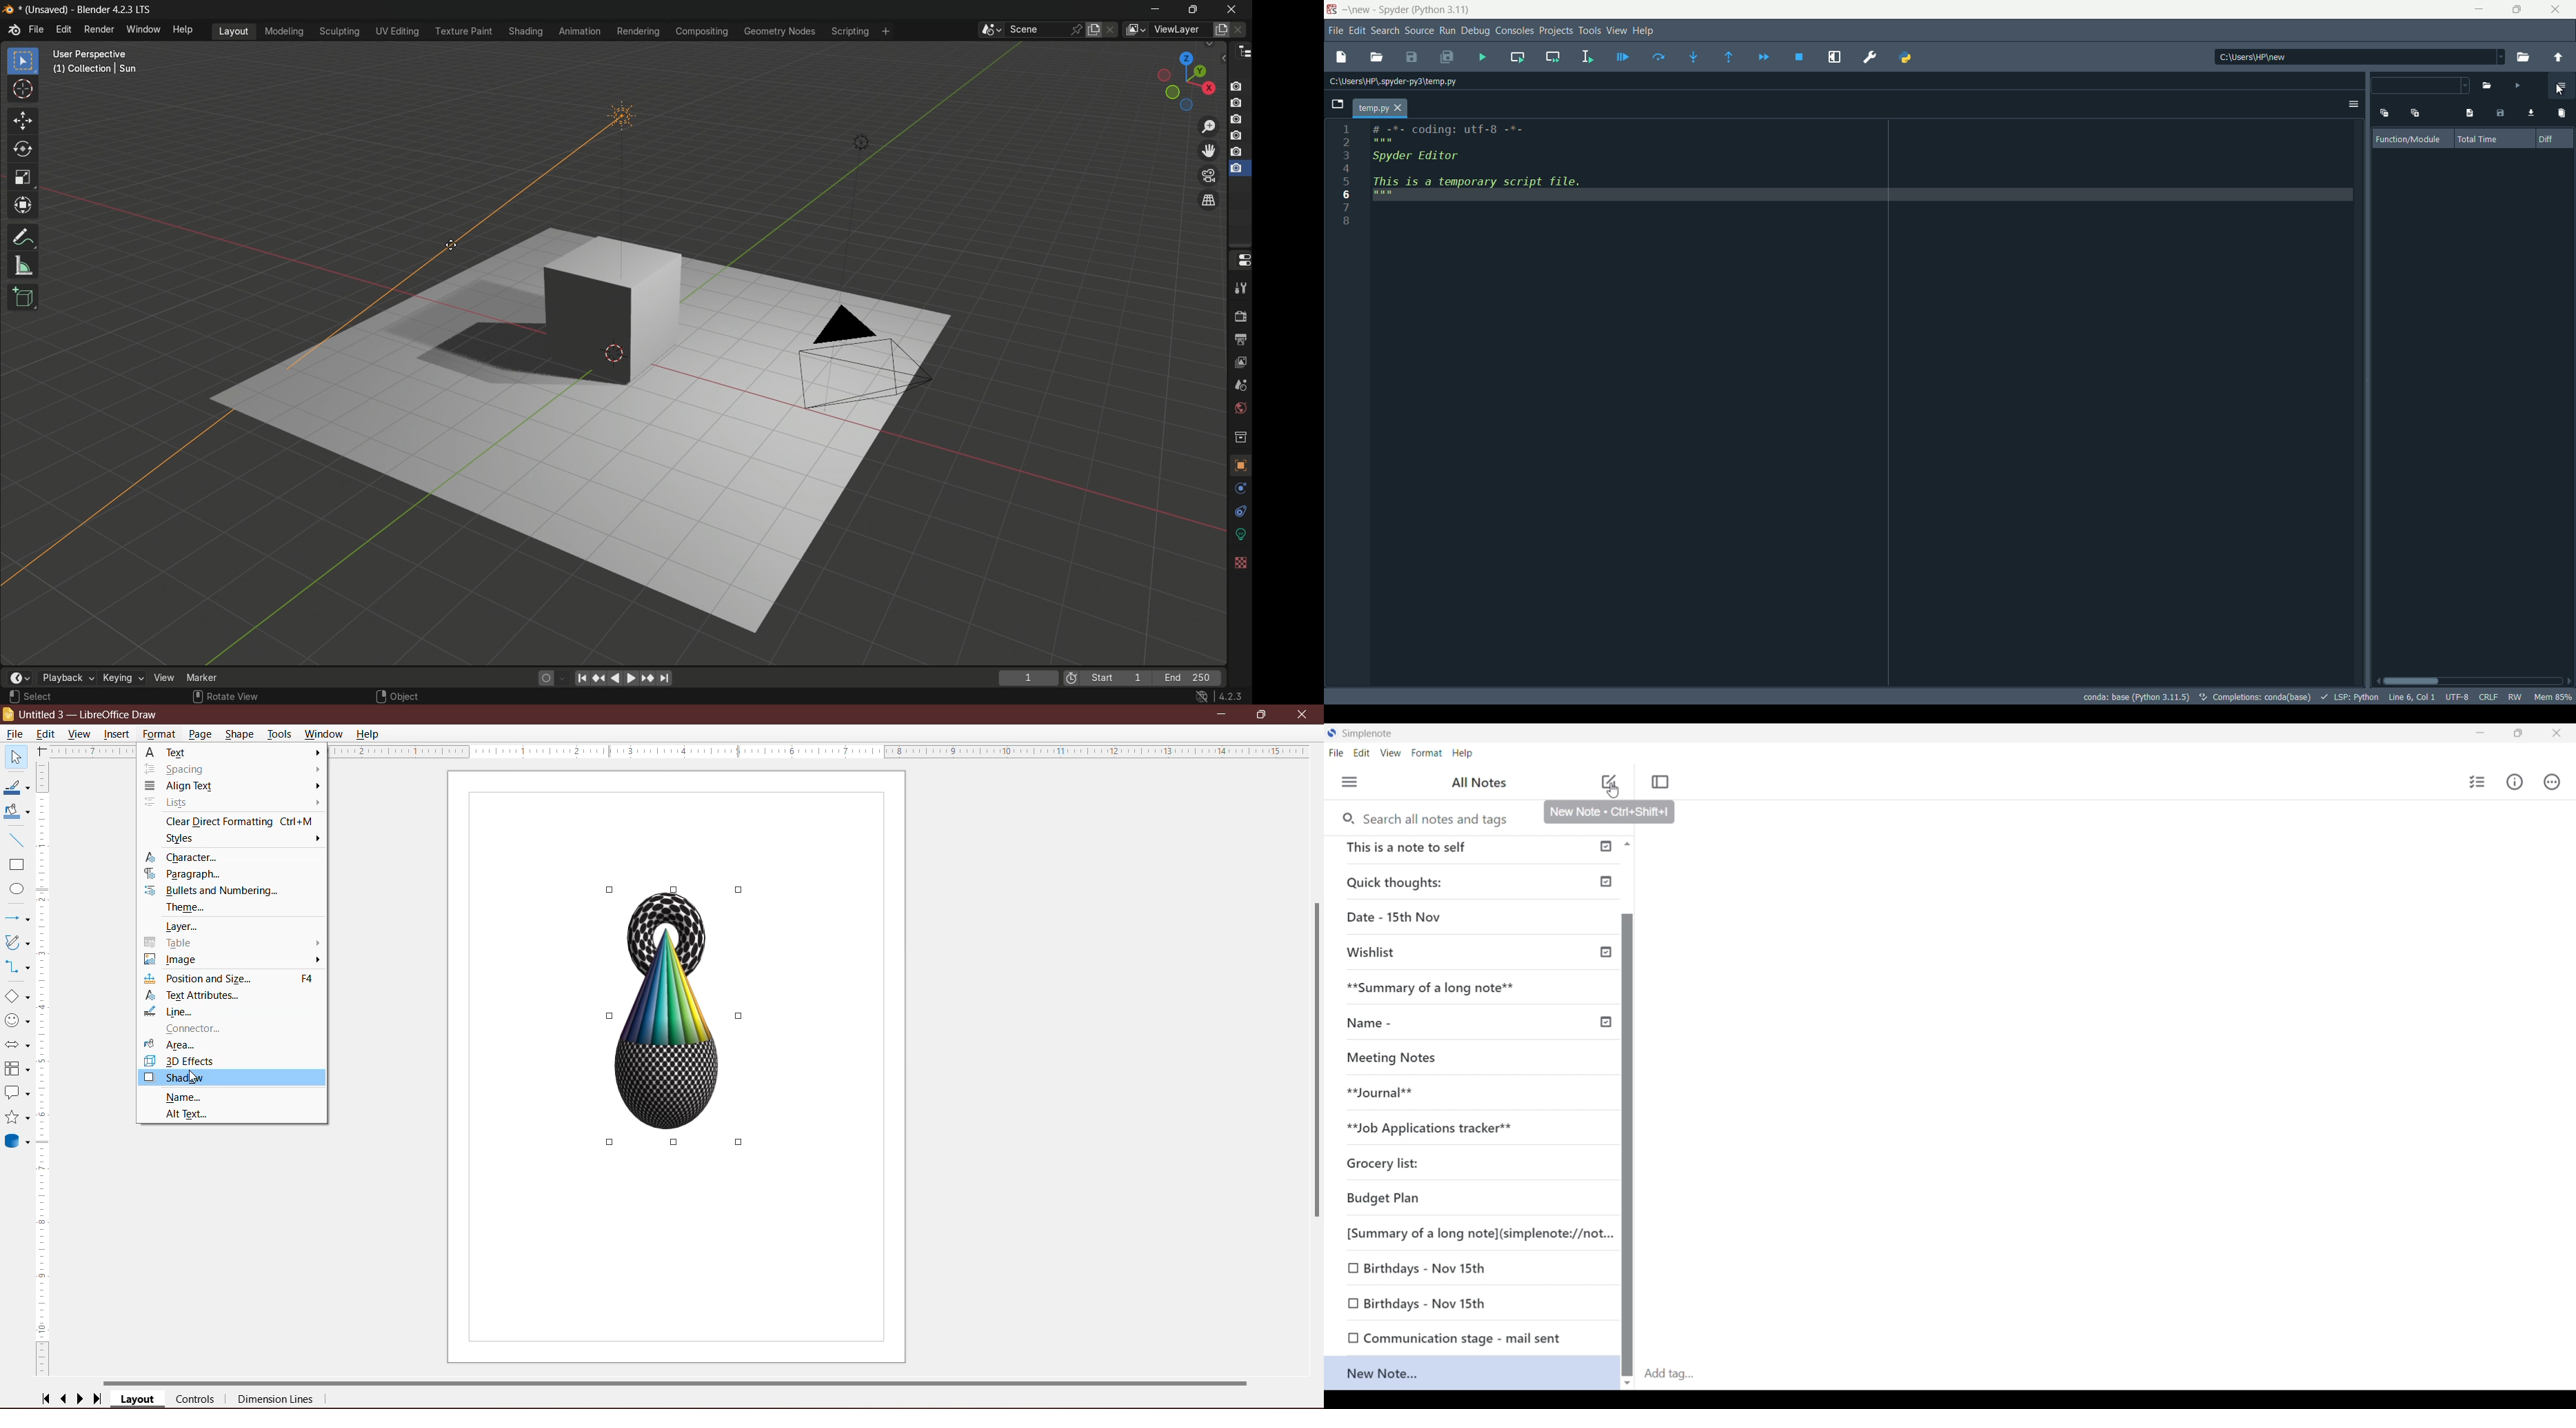  I want to click on run current cell, so click(1518, 58).